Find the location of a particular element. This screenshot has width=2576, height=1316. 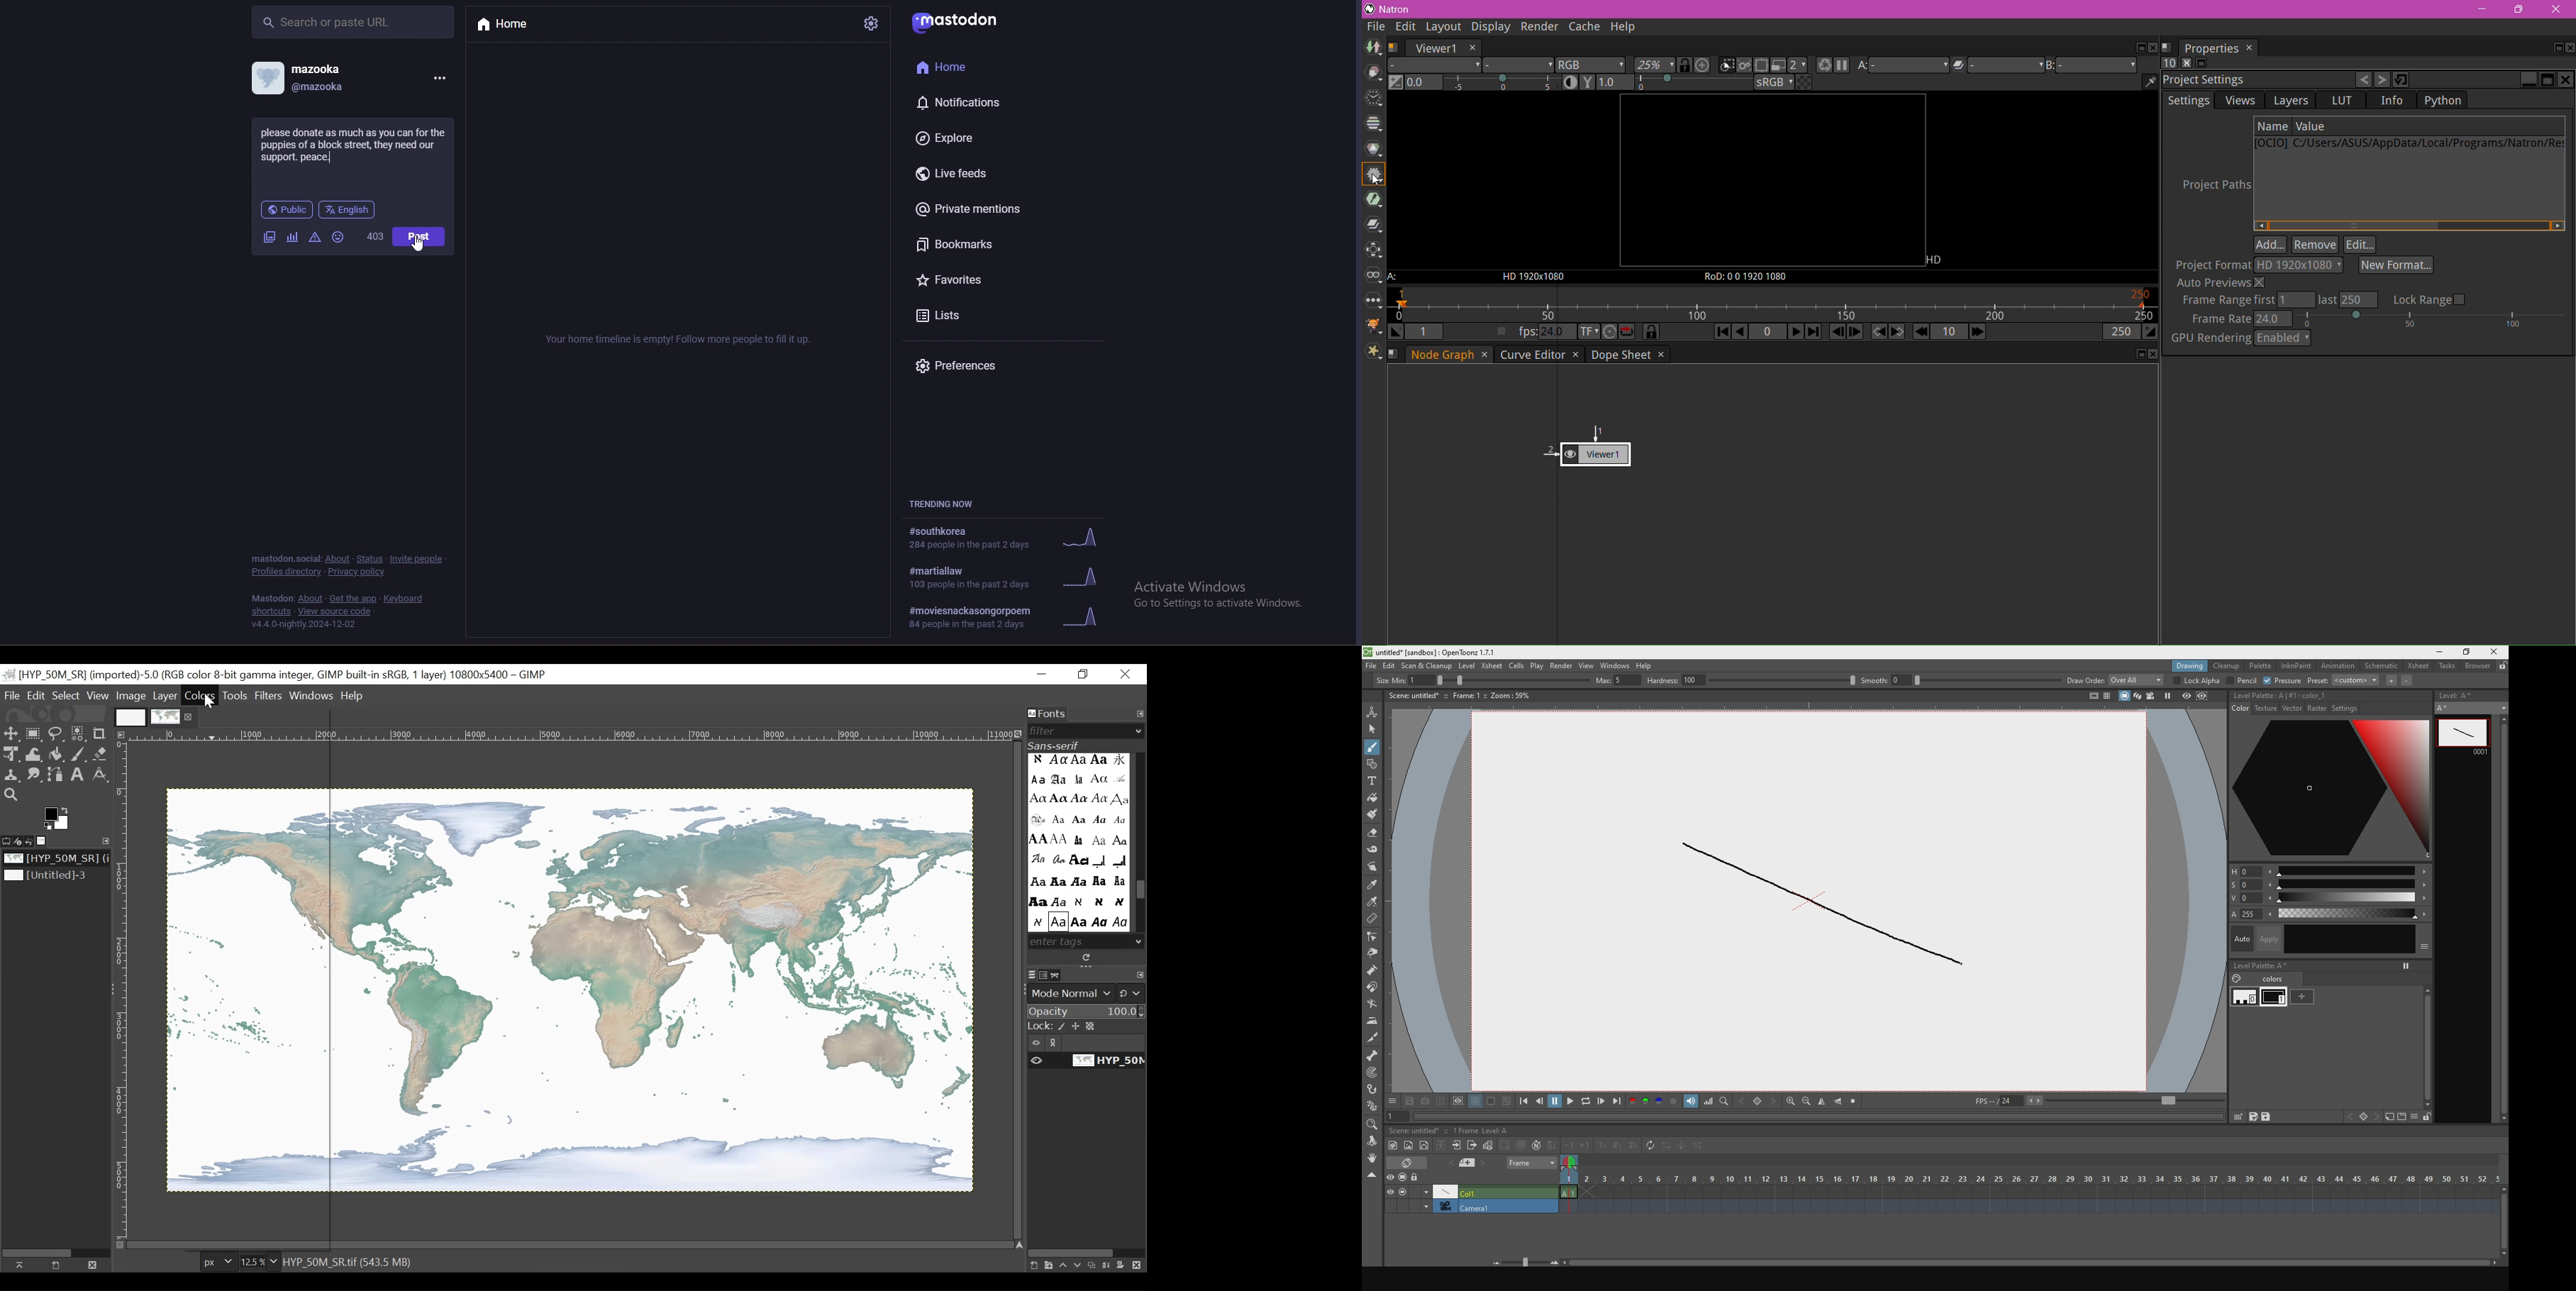

search bar is located at coordinates (355, 21).